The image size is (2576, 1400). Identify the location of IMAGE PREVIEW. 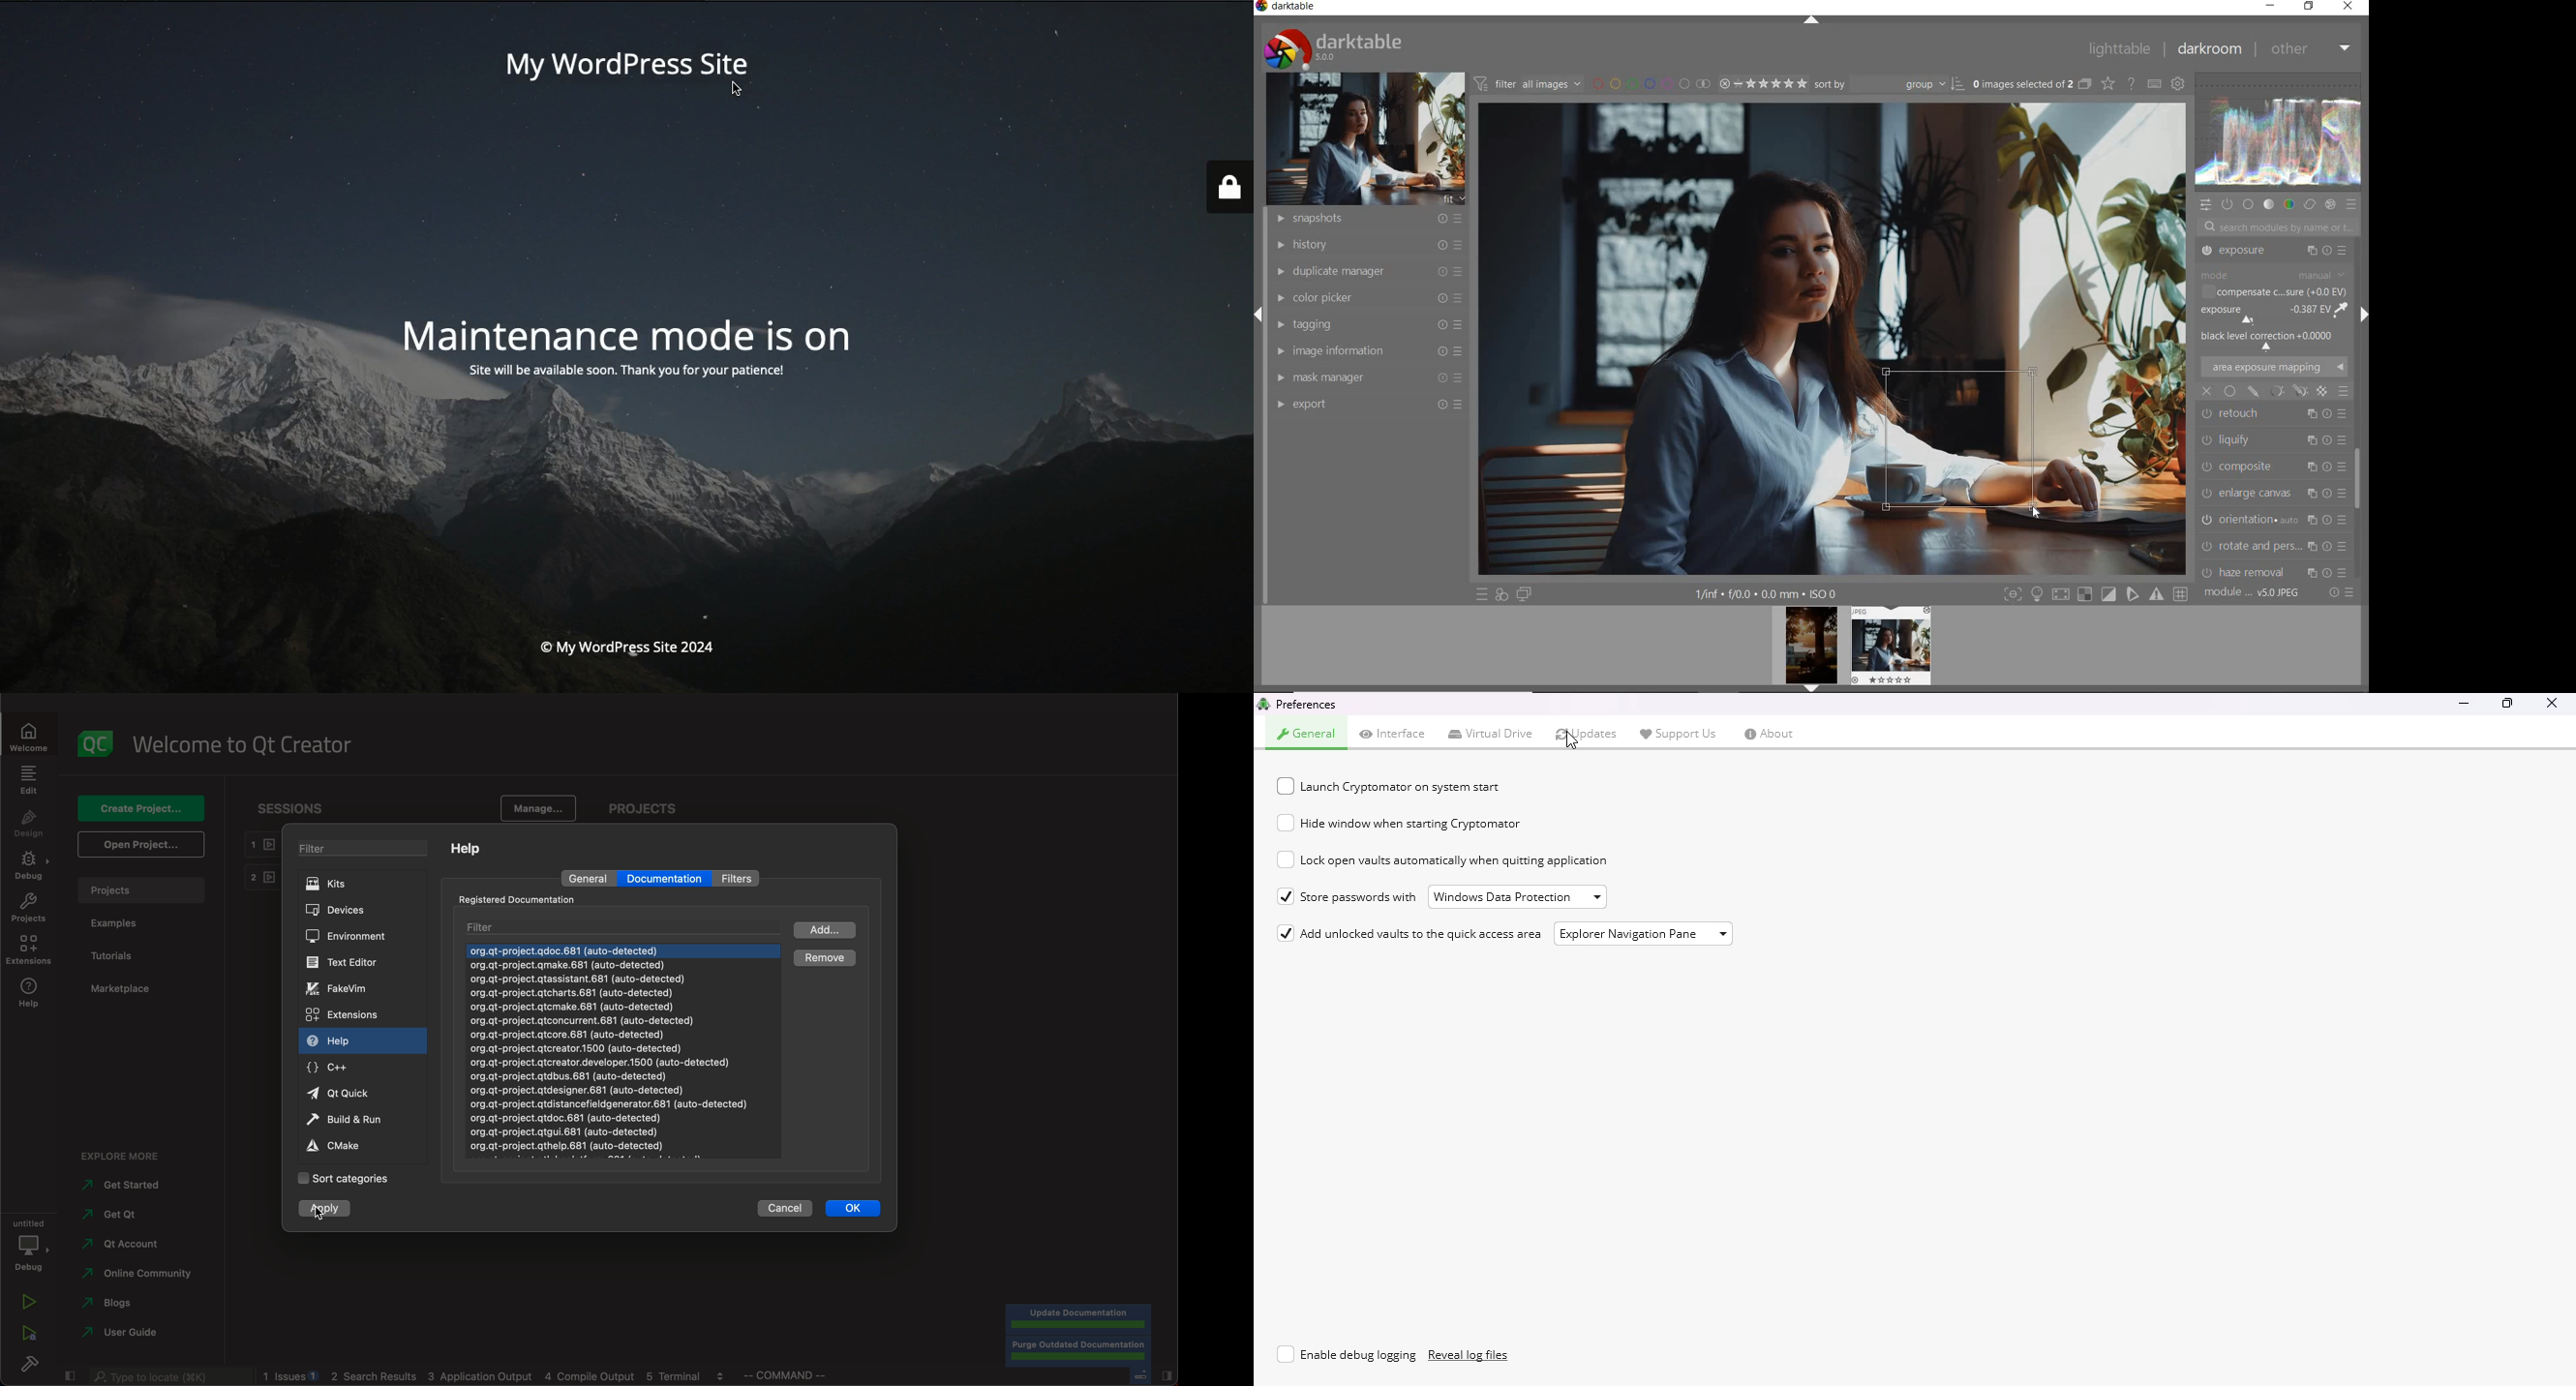
(1890, 645).